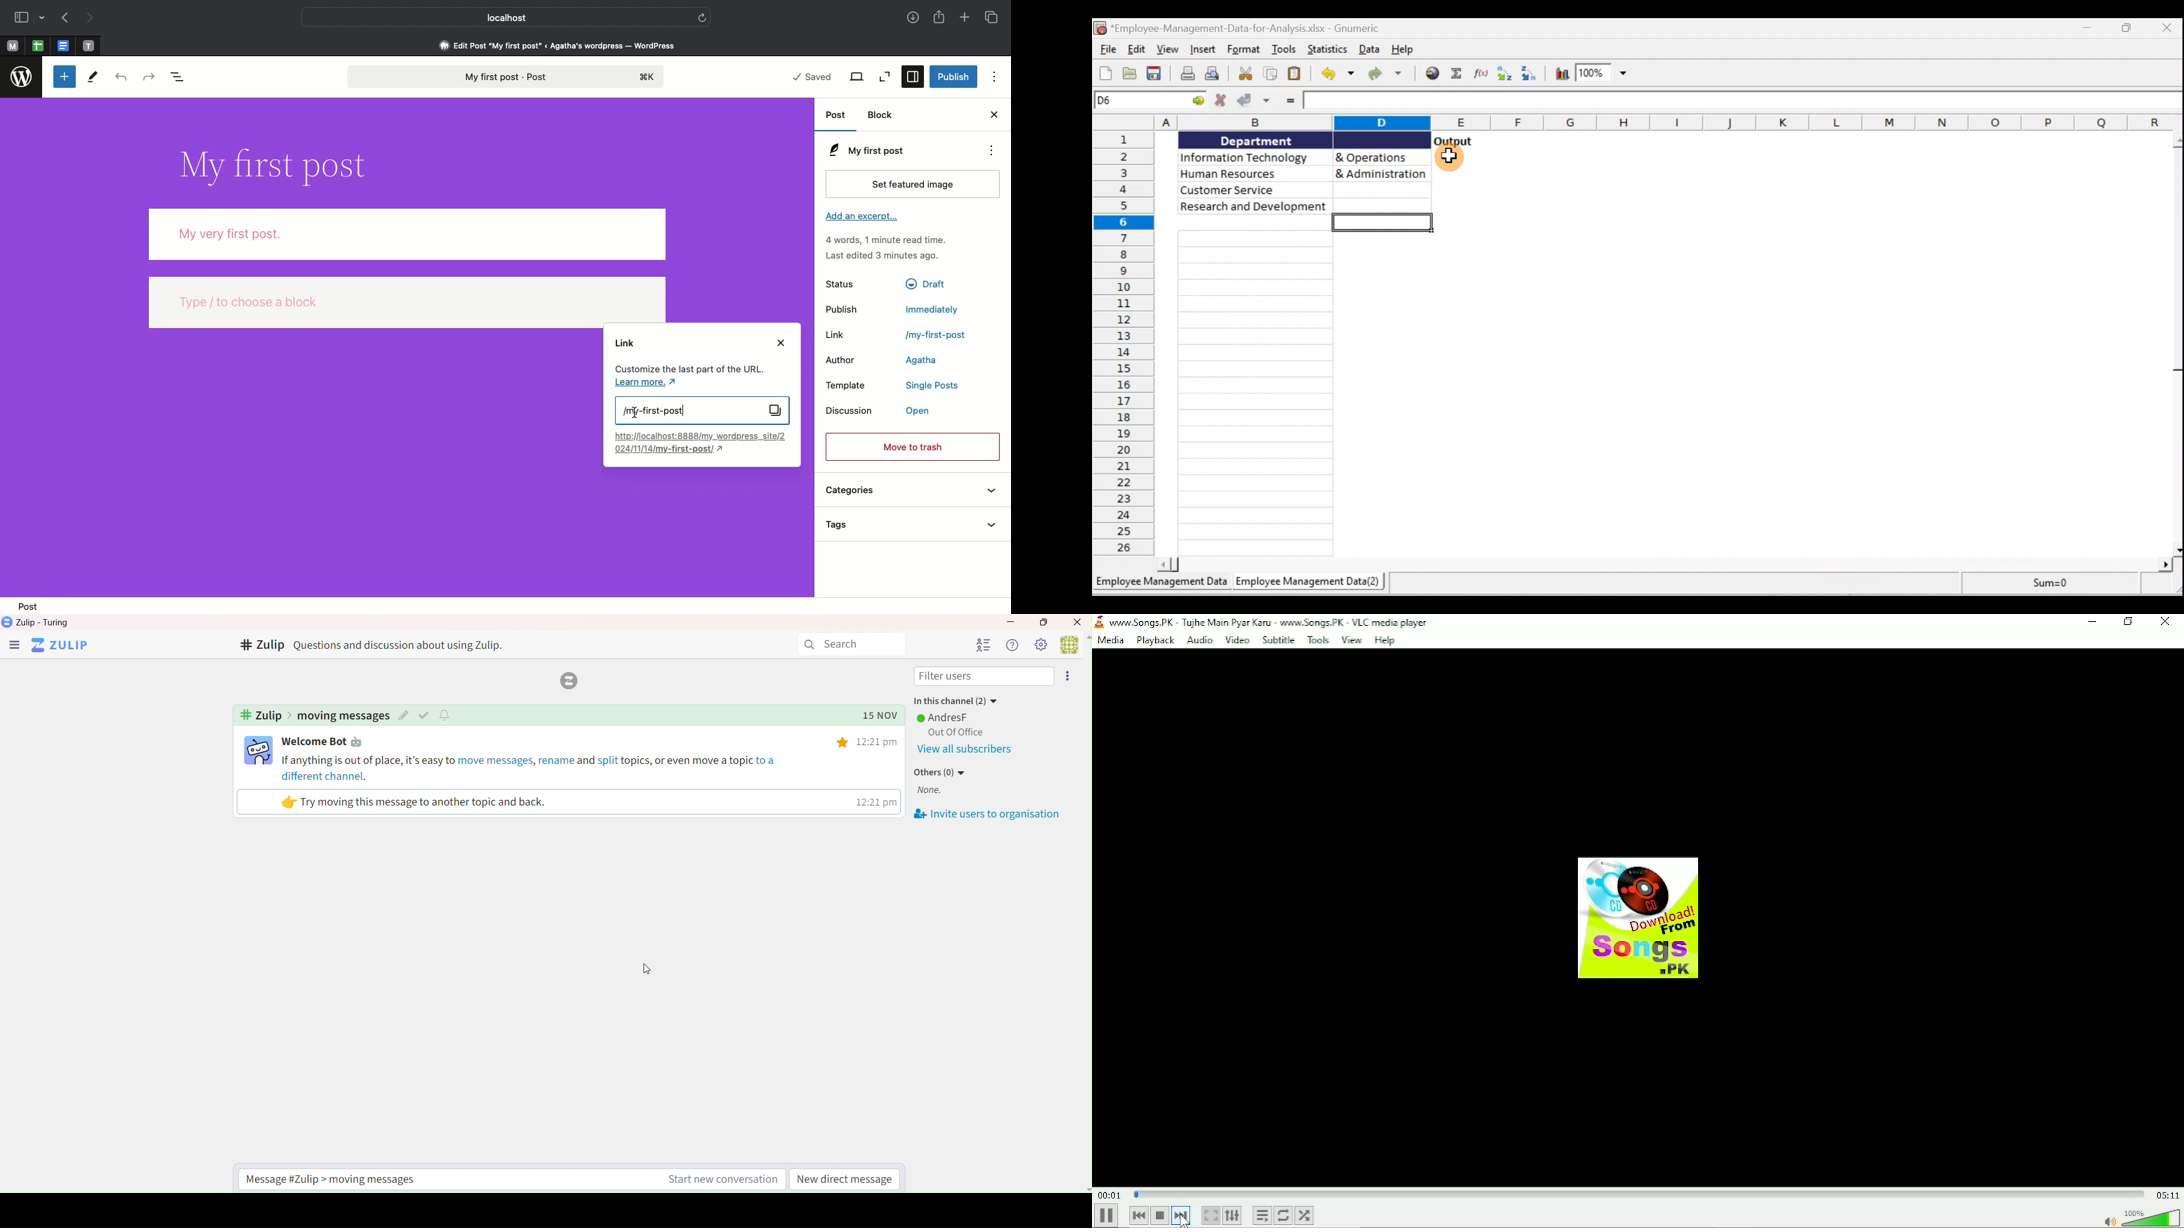  Describe the element at coordinates (968, 750) in the screenshot. I see `View All subscribers` at that location.